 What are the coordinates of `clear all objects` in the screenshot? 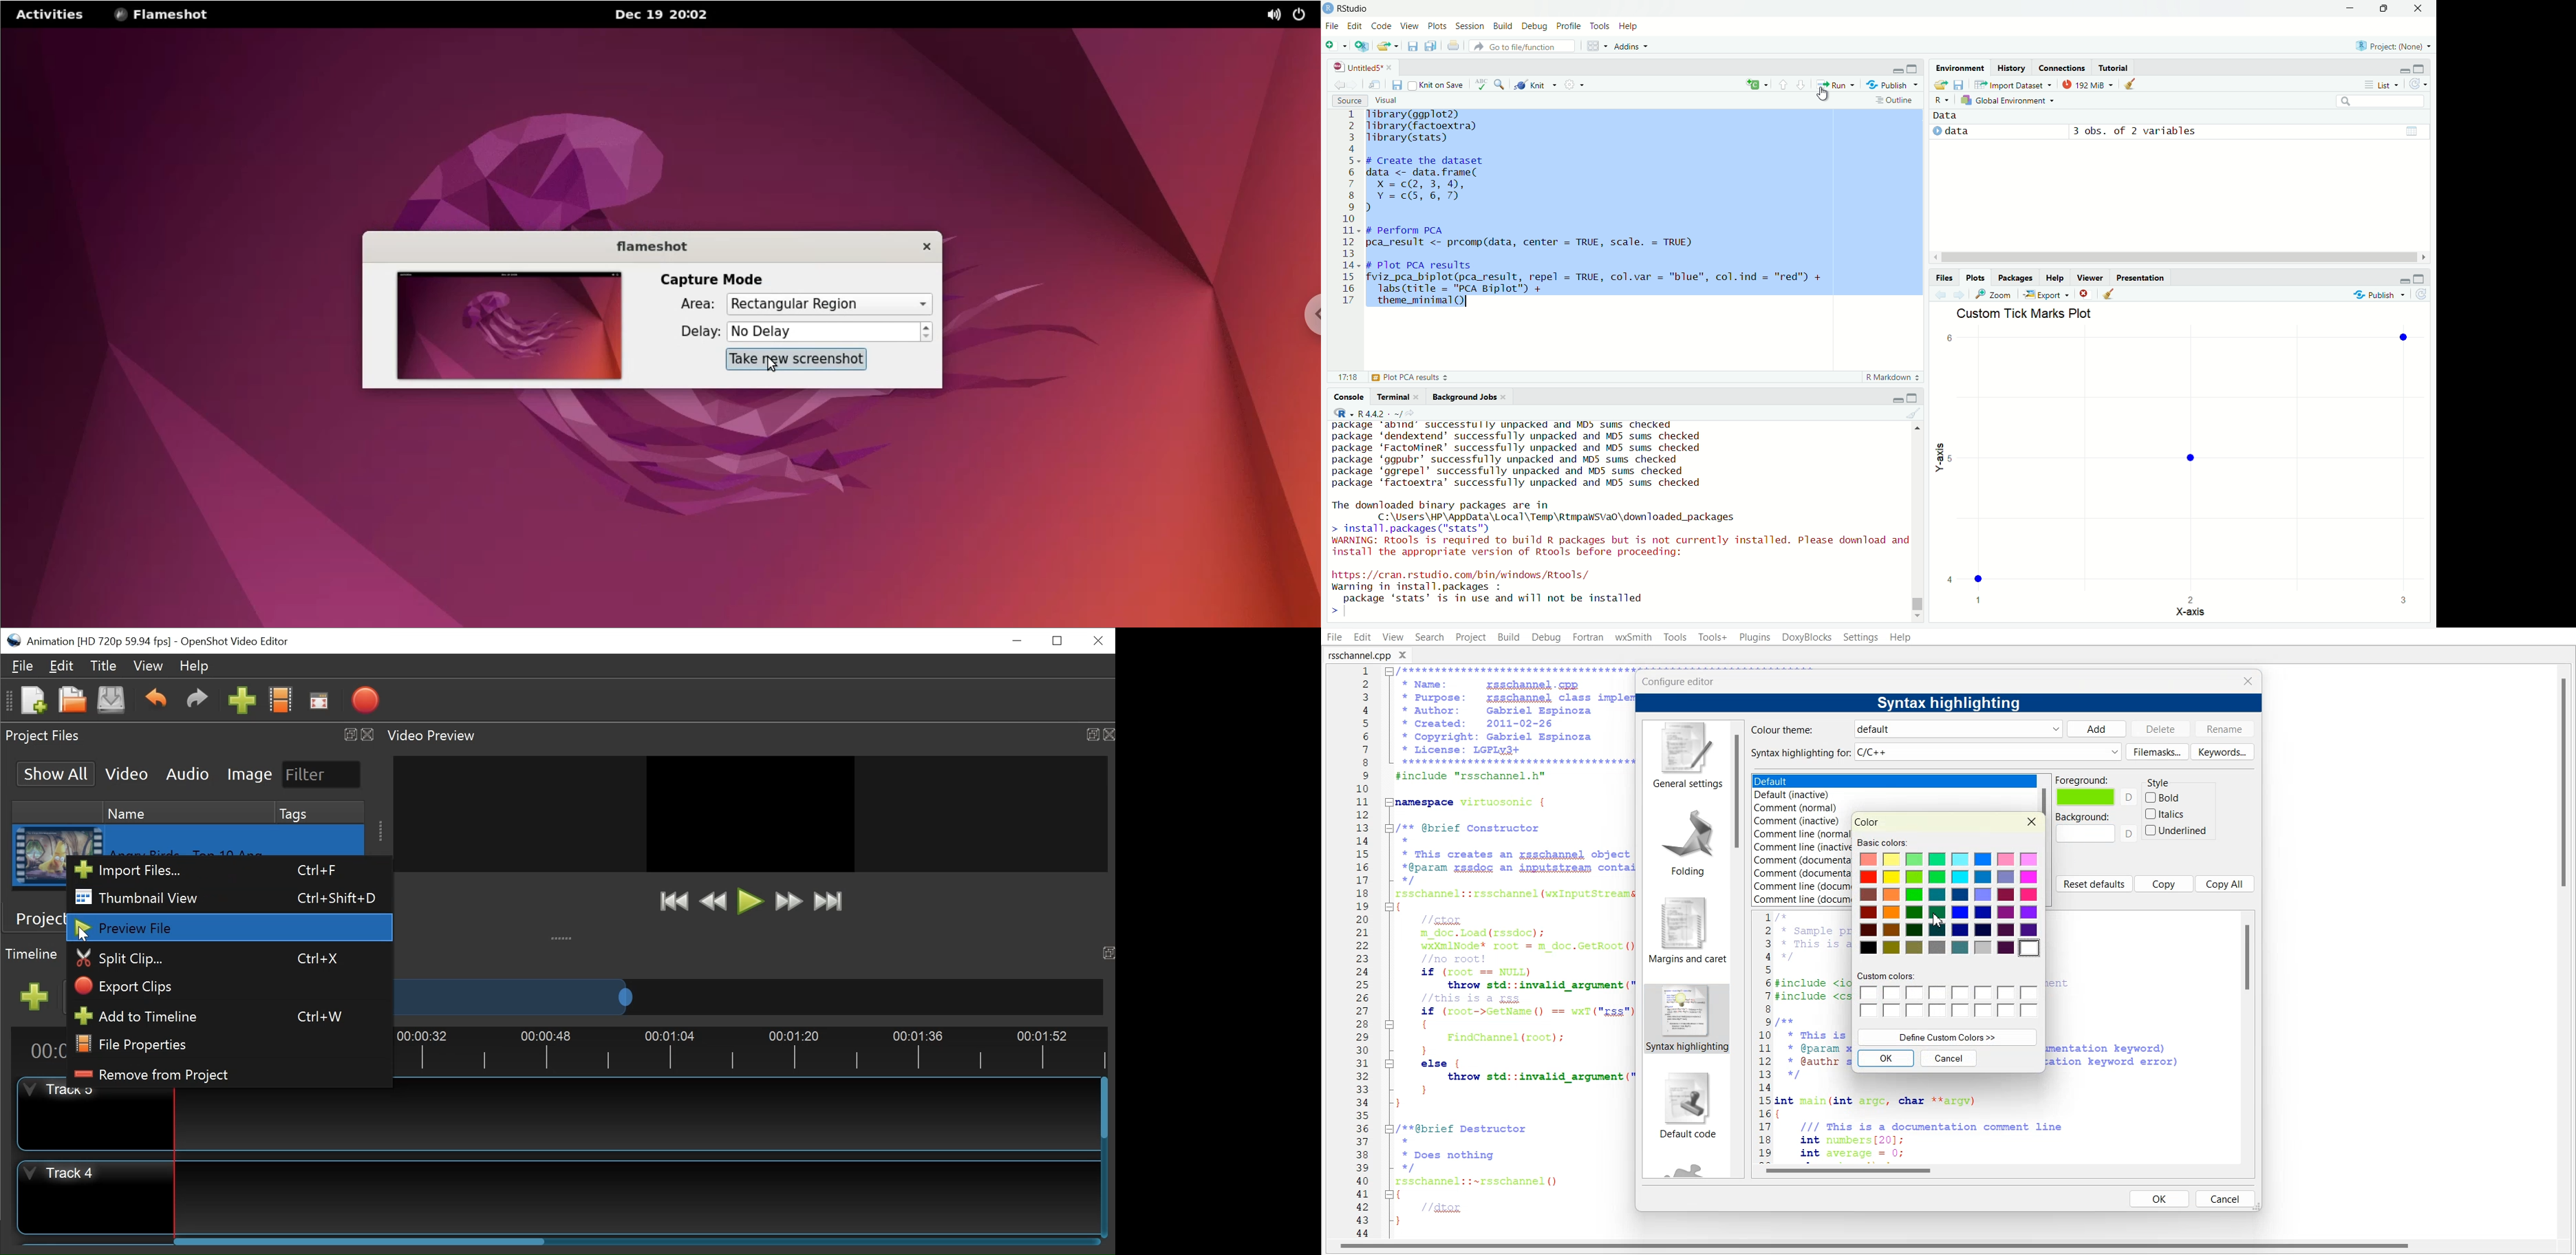 It's located at (2131, 83).